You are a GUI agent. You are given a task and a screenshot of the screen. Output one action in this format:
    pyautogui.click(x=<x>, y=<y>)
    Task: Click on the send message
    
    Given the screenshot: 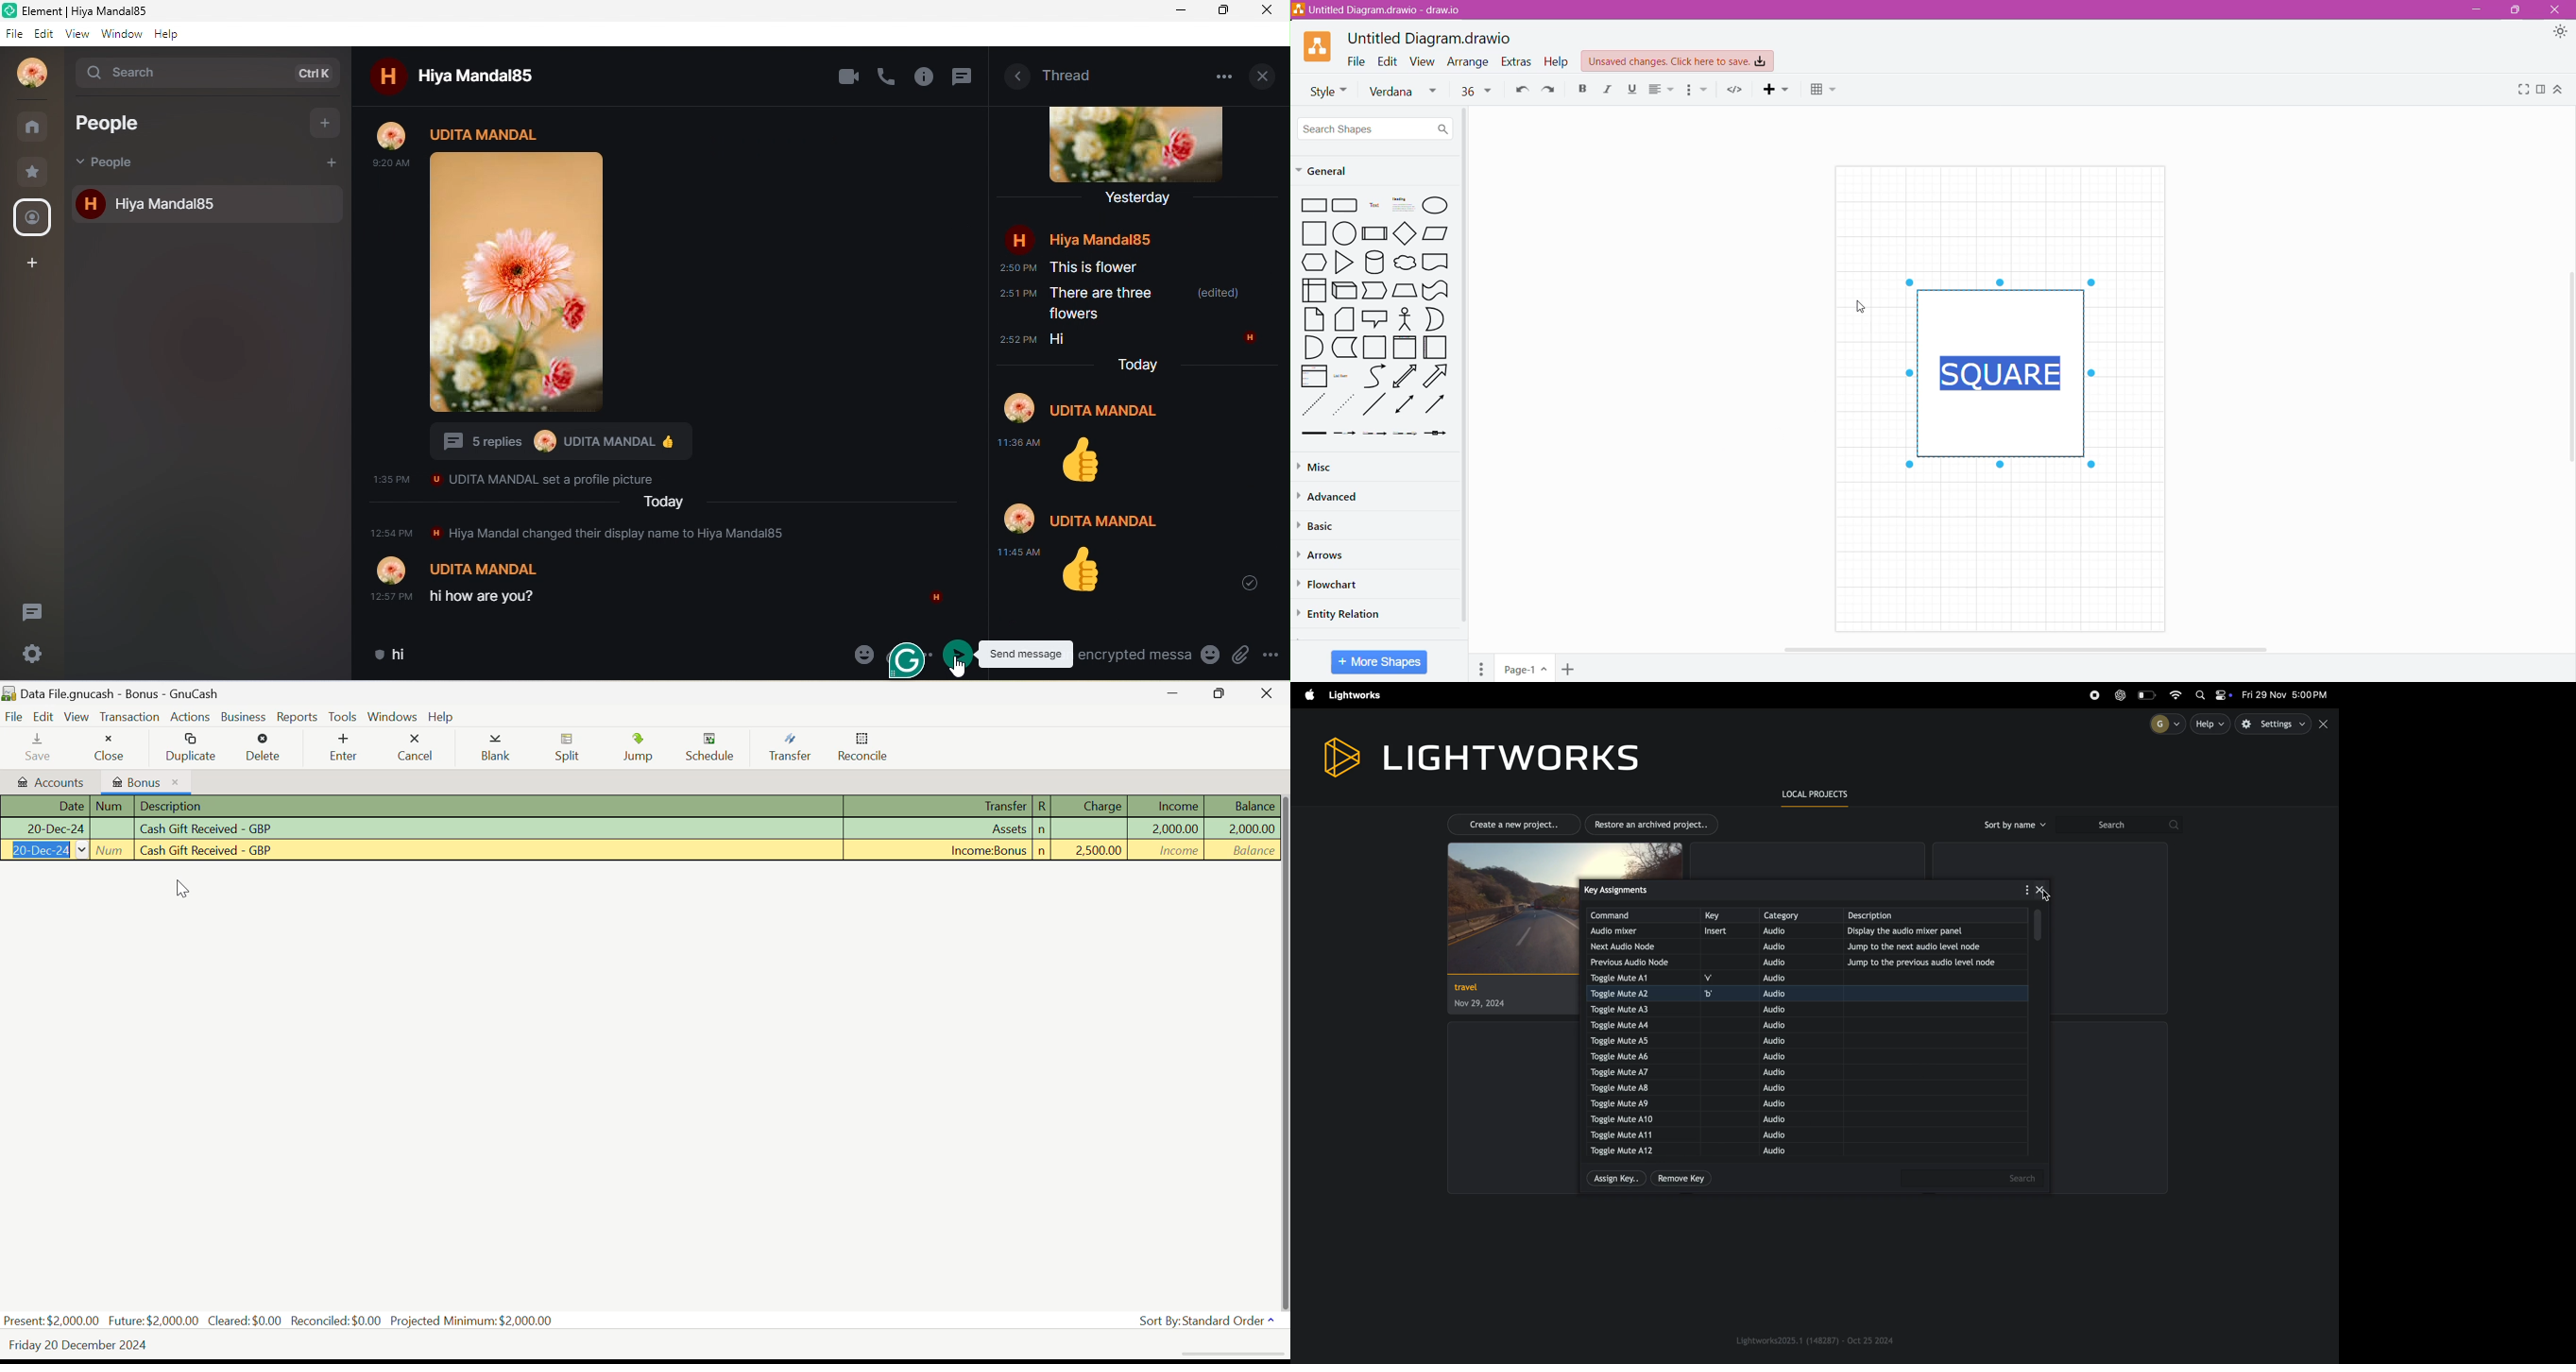 What is the action you would take?
    pyautogui.click(x=959, y=654)
    